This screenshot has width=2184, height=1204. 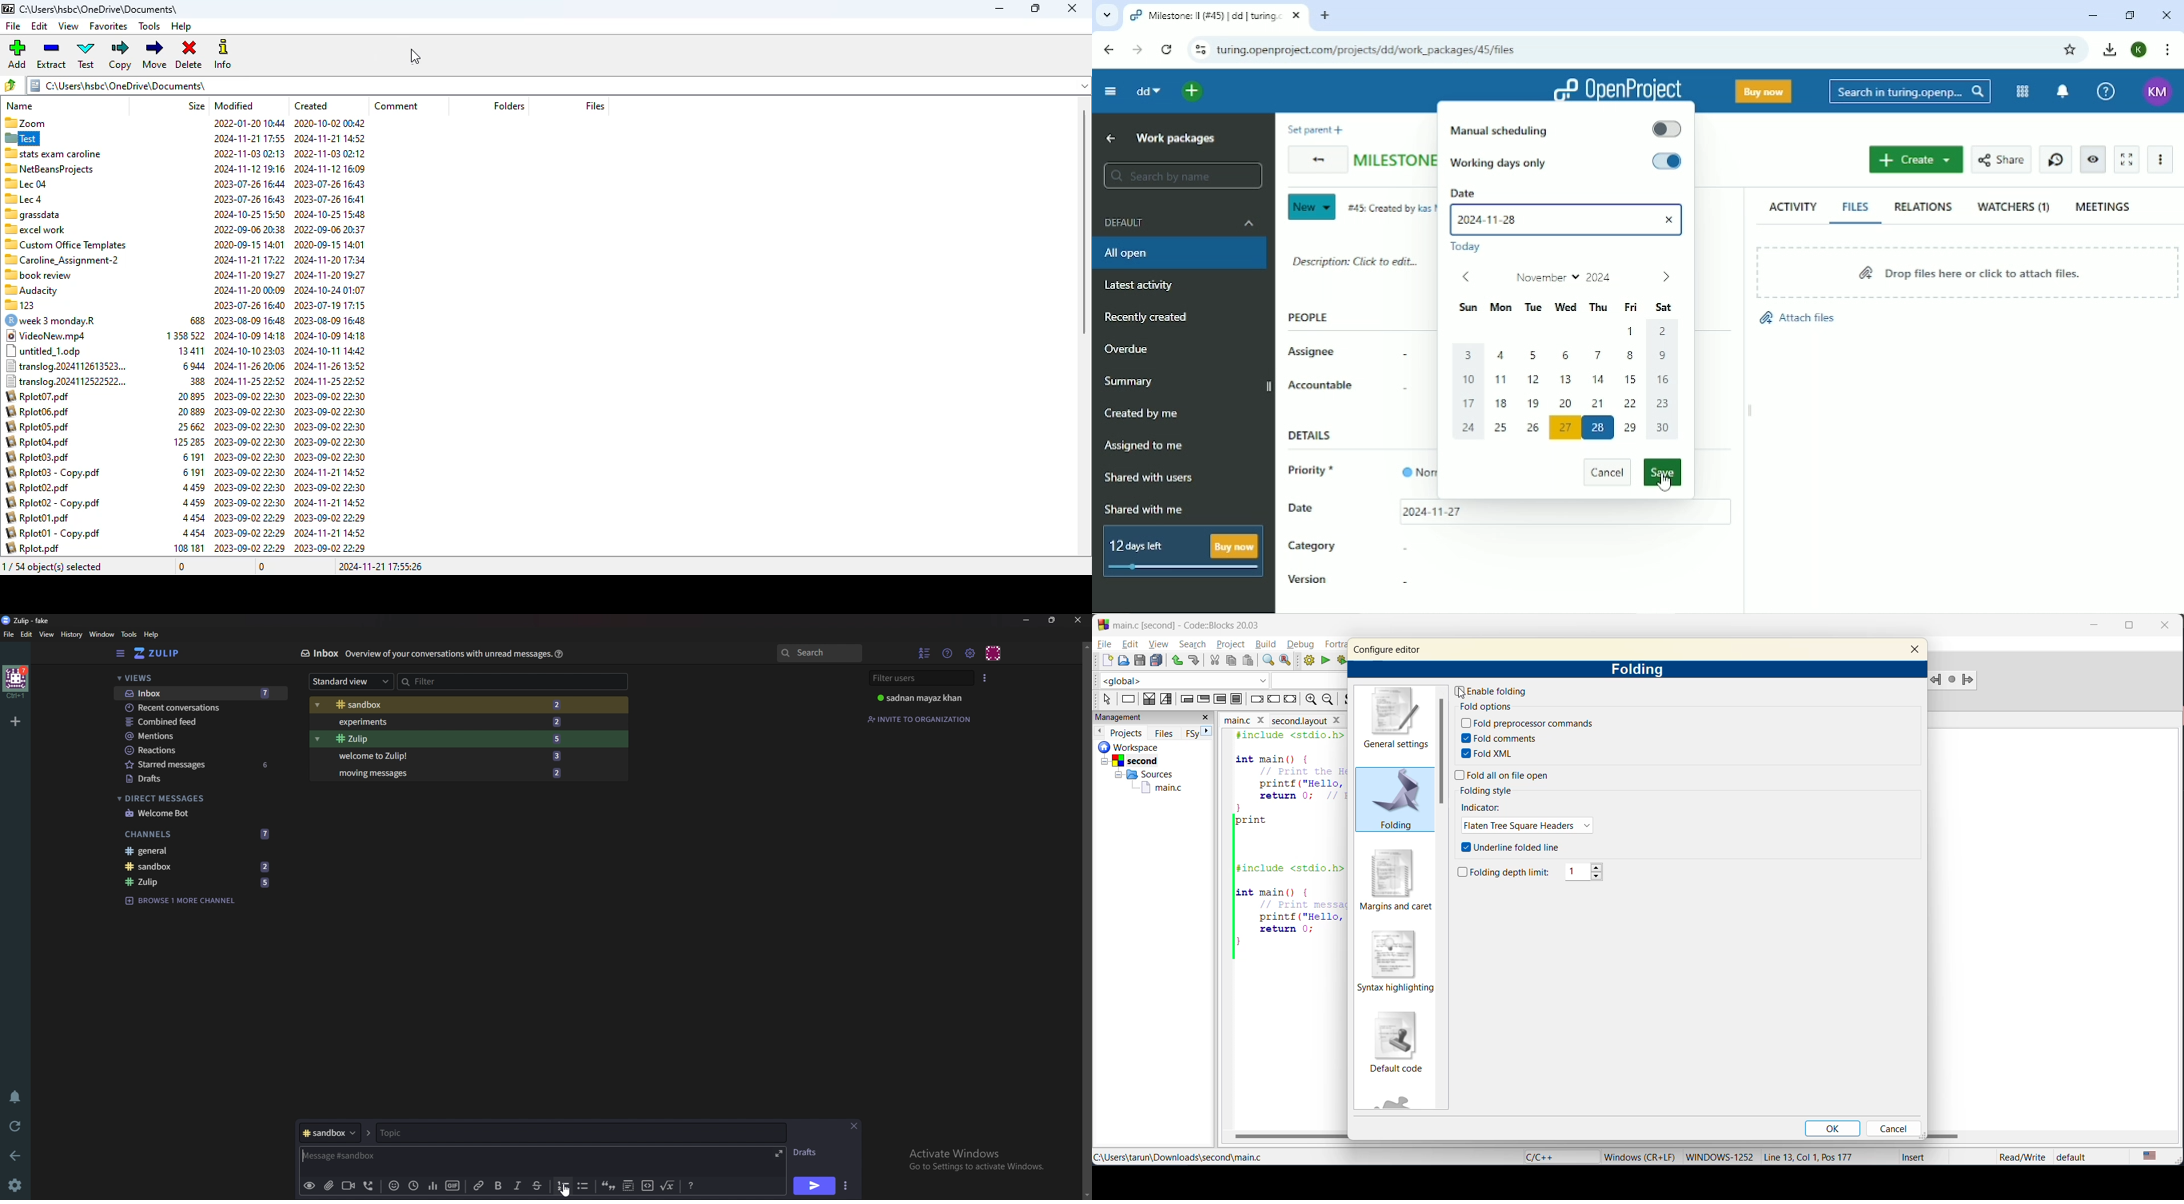 What do you see at coordinates (994, 652) in the screenshot?
I see `Personal menu` at bounding box center [994, 652].